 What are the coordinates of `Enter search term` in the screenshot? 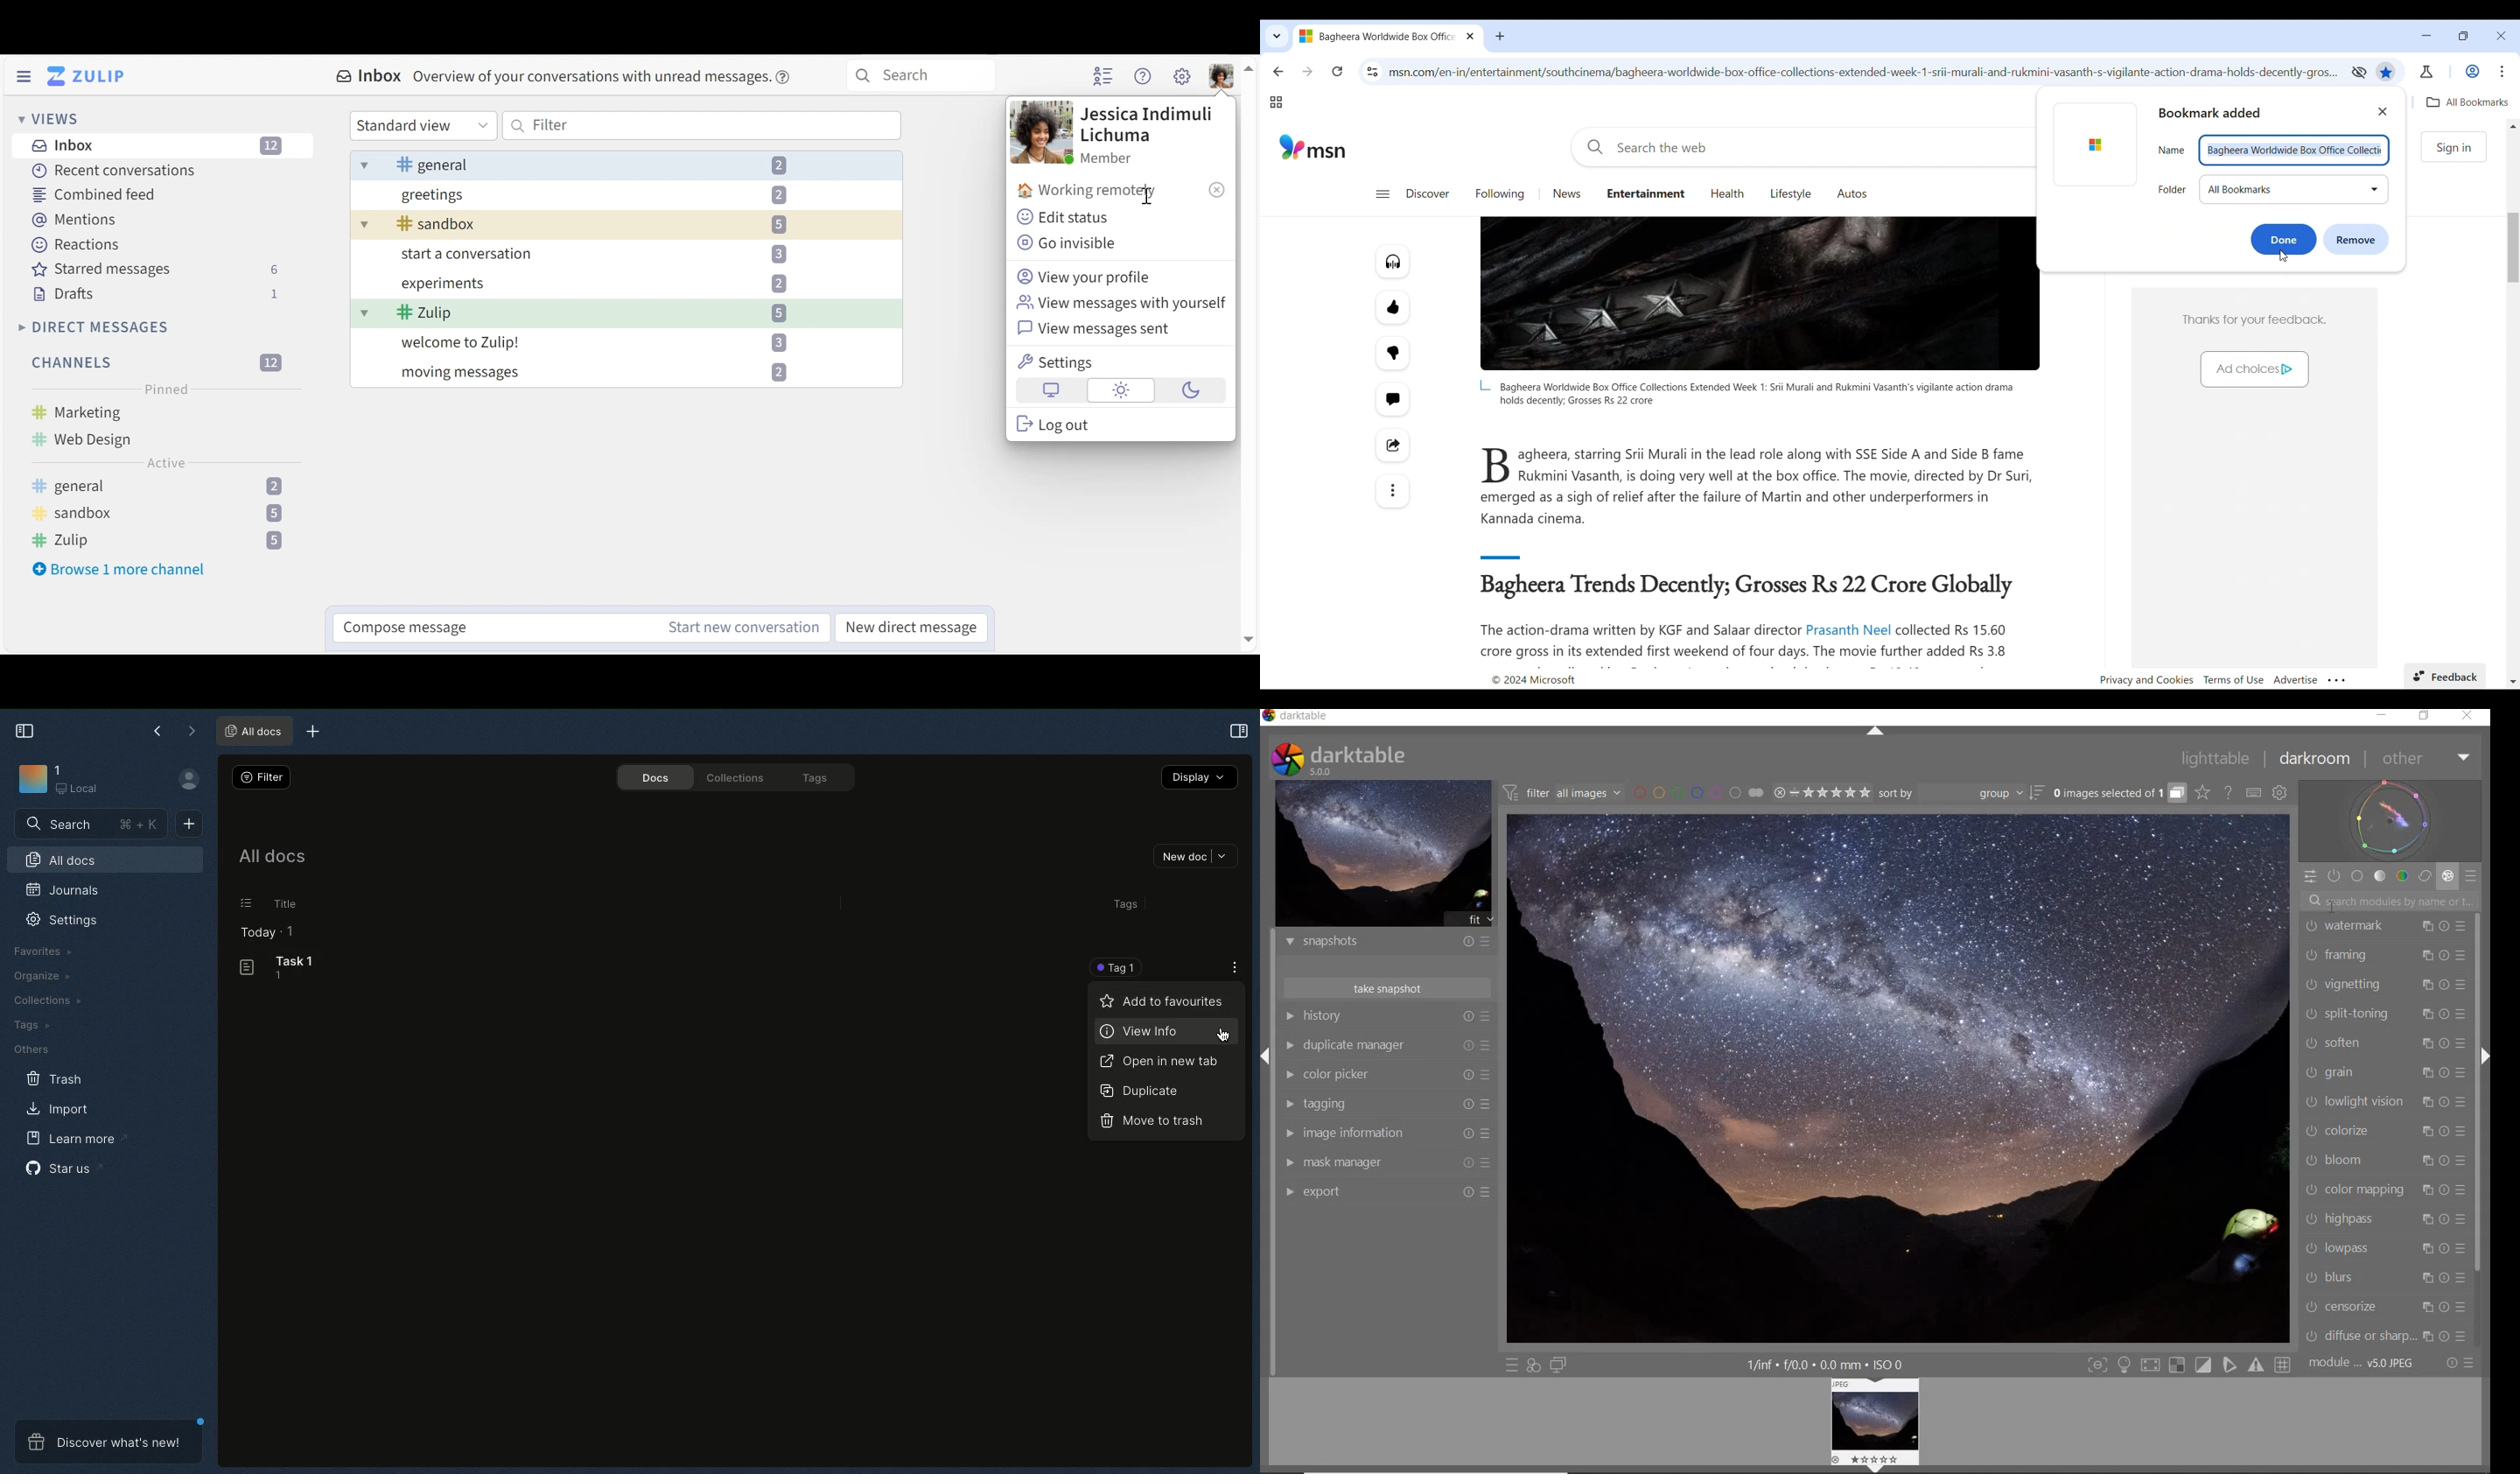 It's located at (1801, 147).